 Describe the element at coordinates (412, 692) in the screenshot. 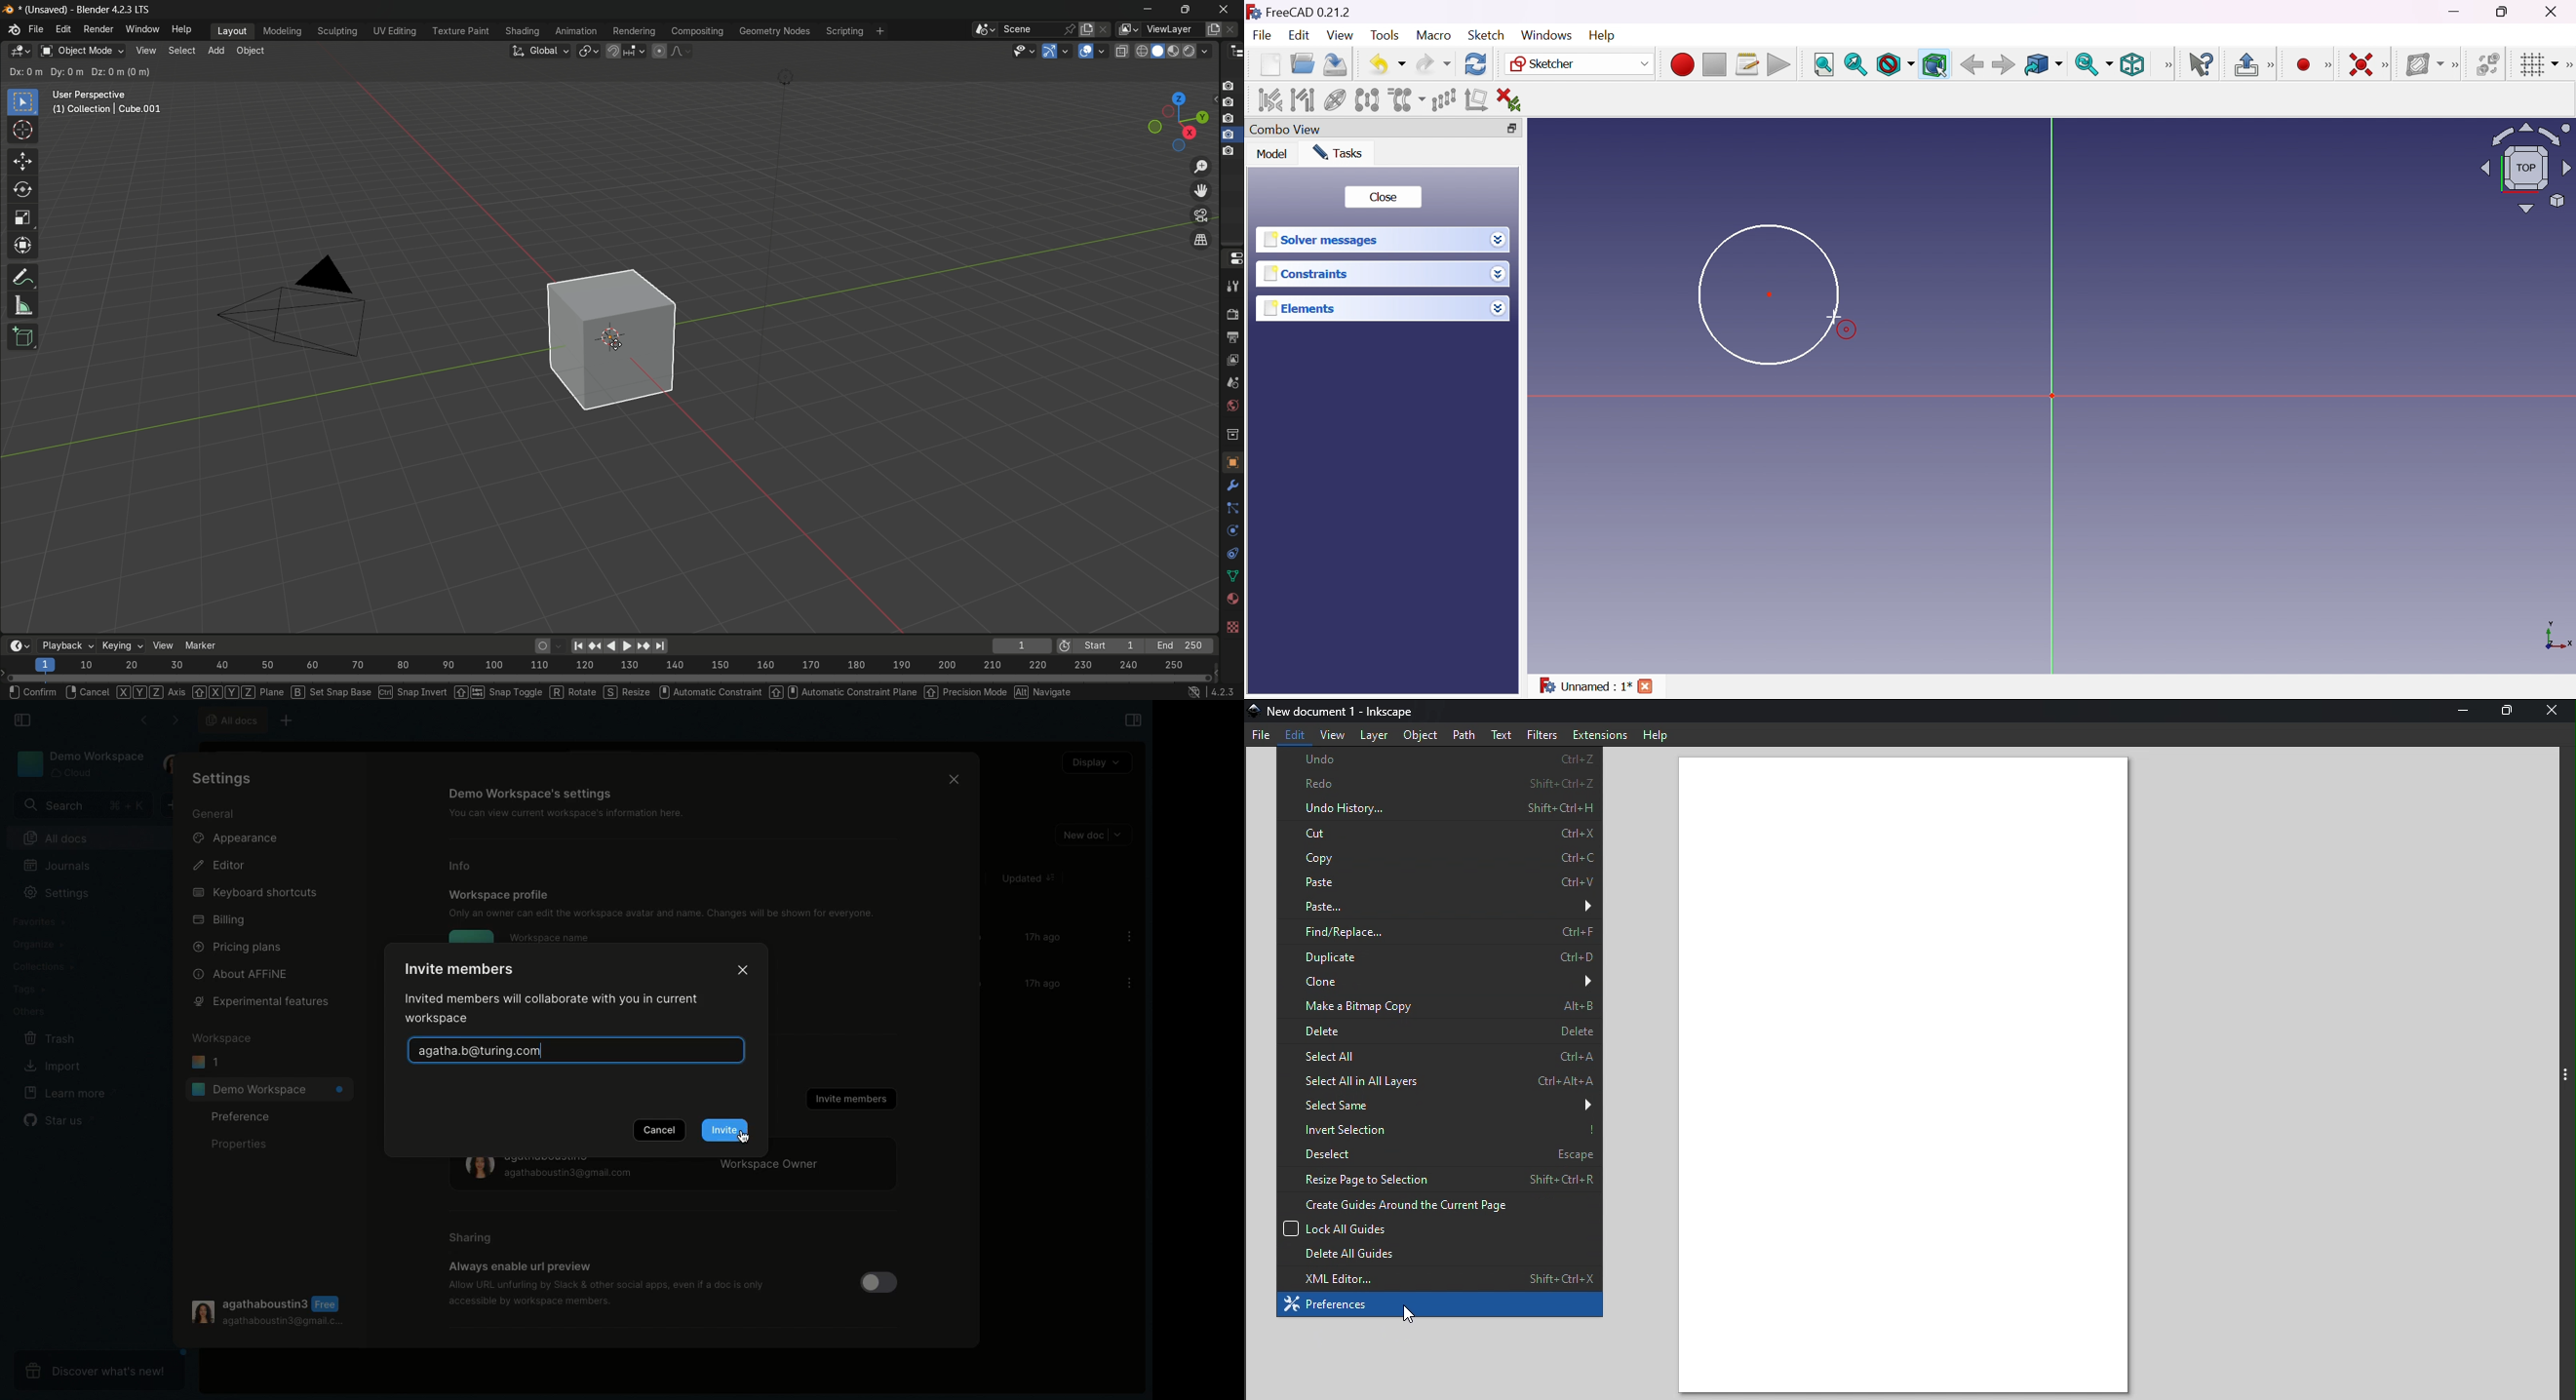

I see `Snap Invert` at that location.